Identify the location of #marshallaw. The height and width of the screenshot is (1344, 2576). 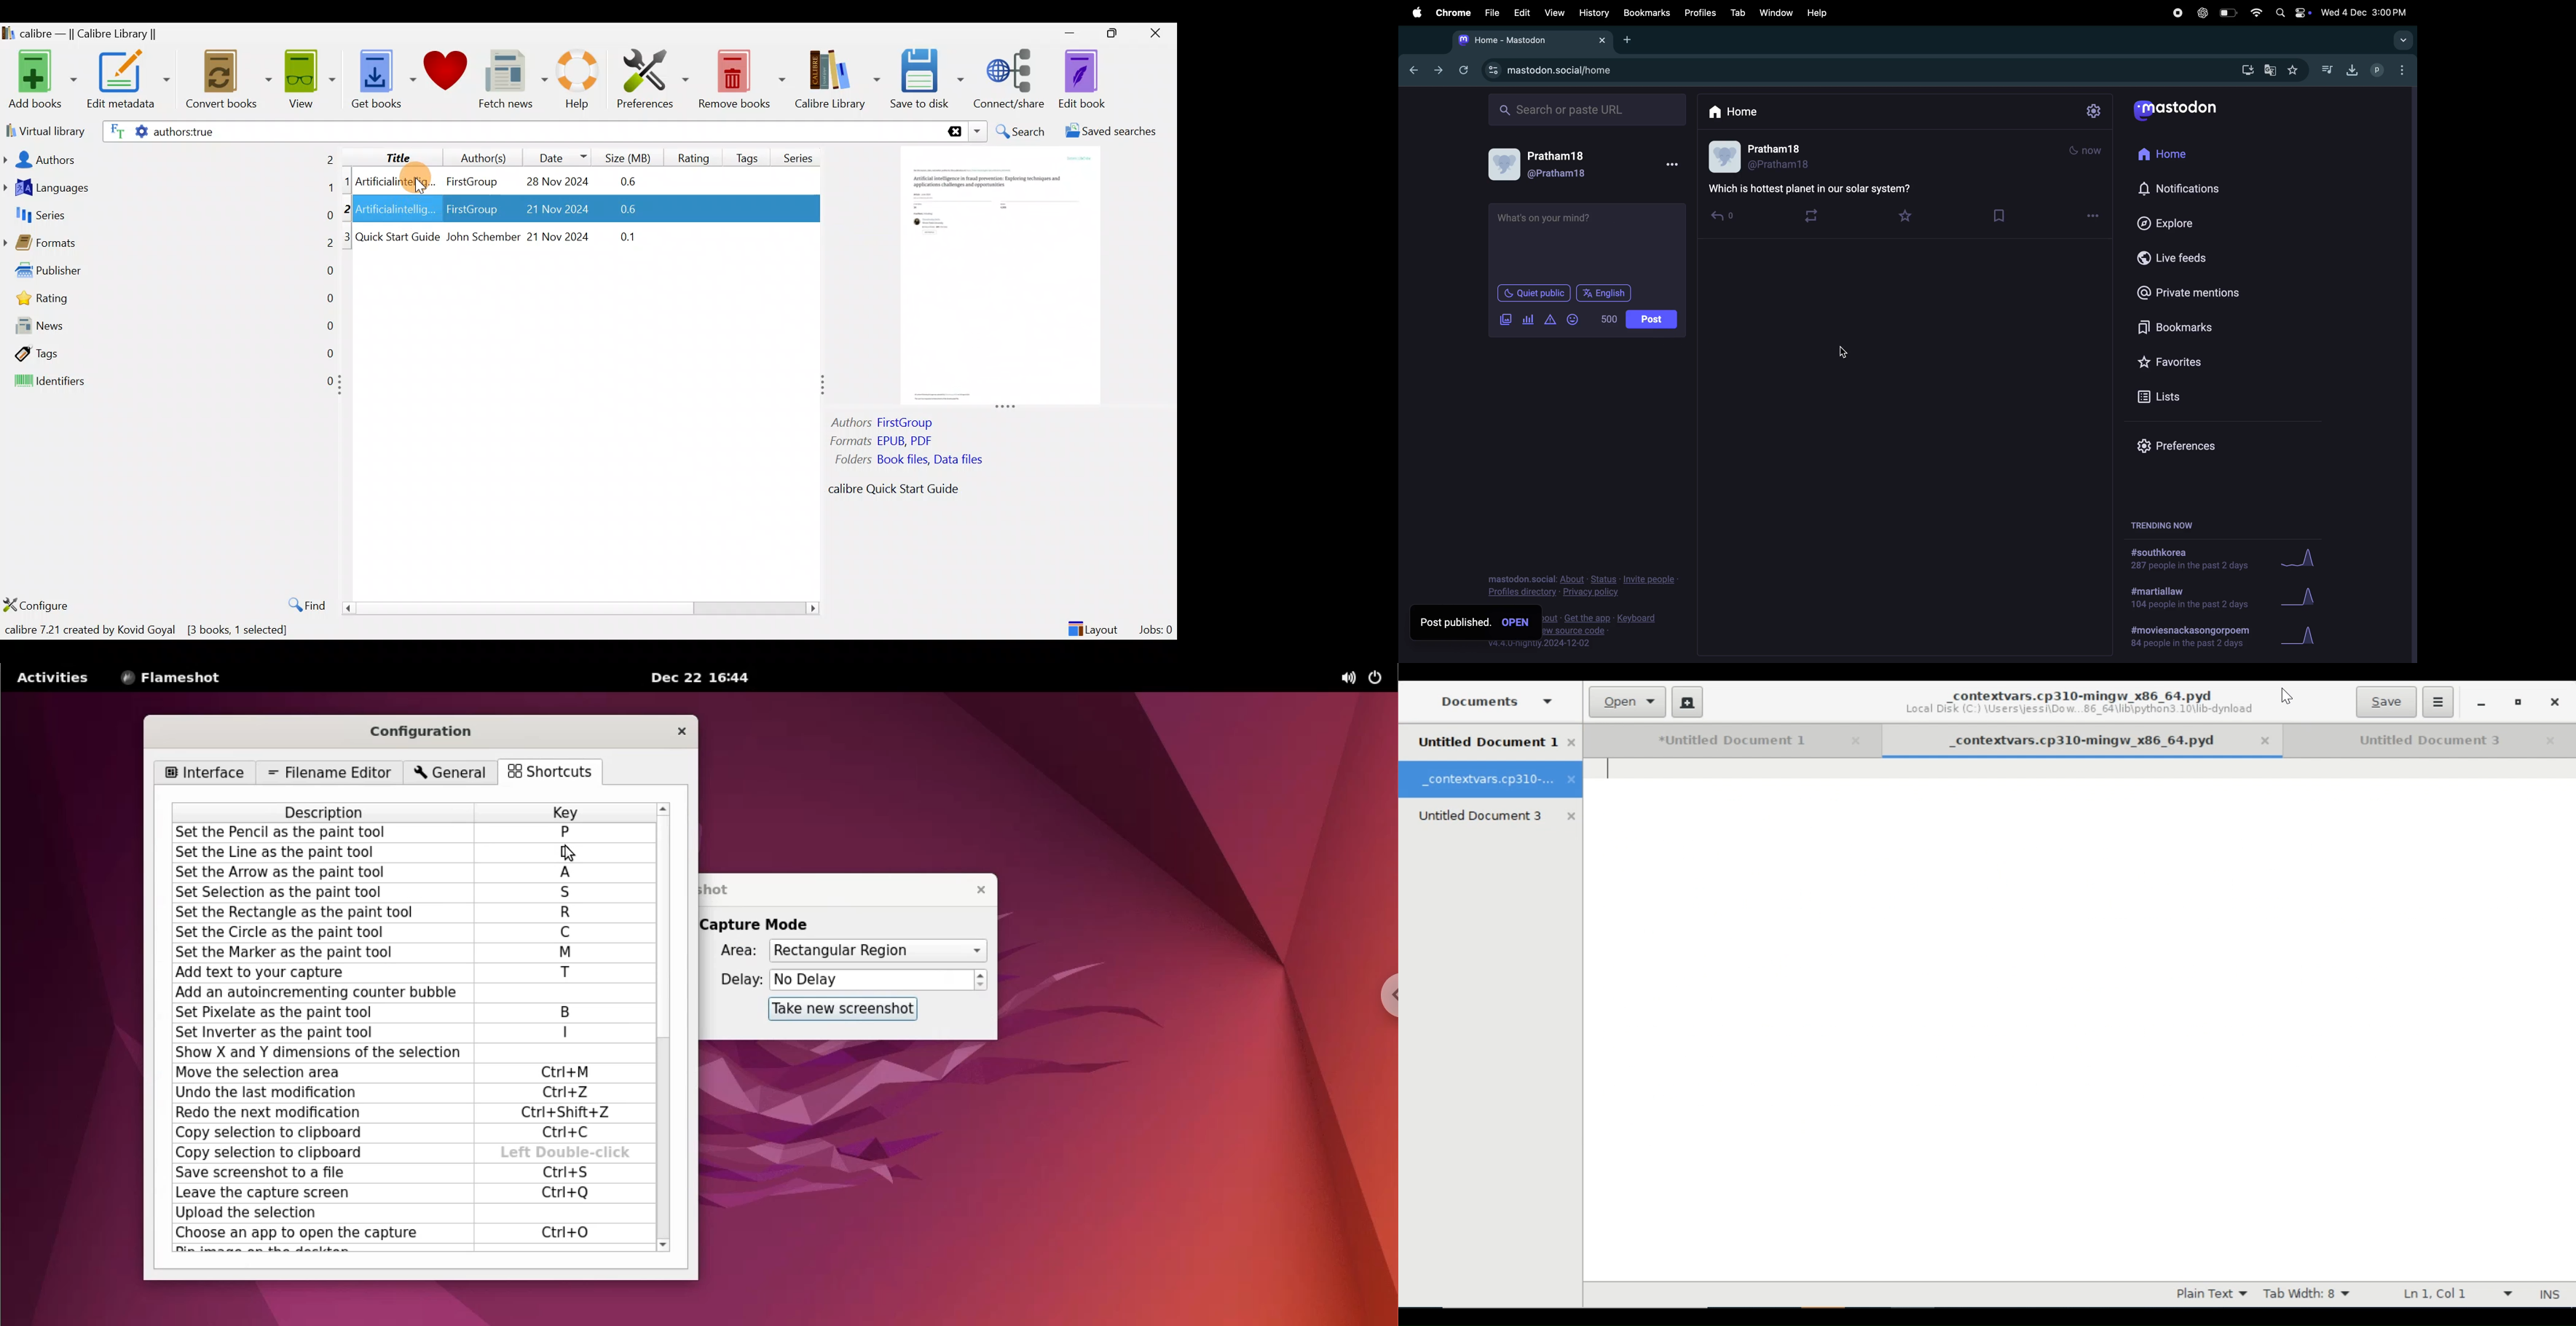
(2190, 598).